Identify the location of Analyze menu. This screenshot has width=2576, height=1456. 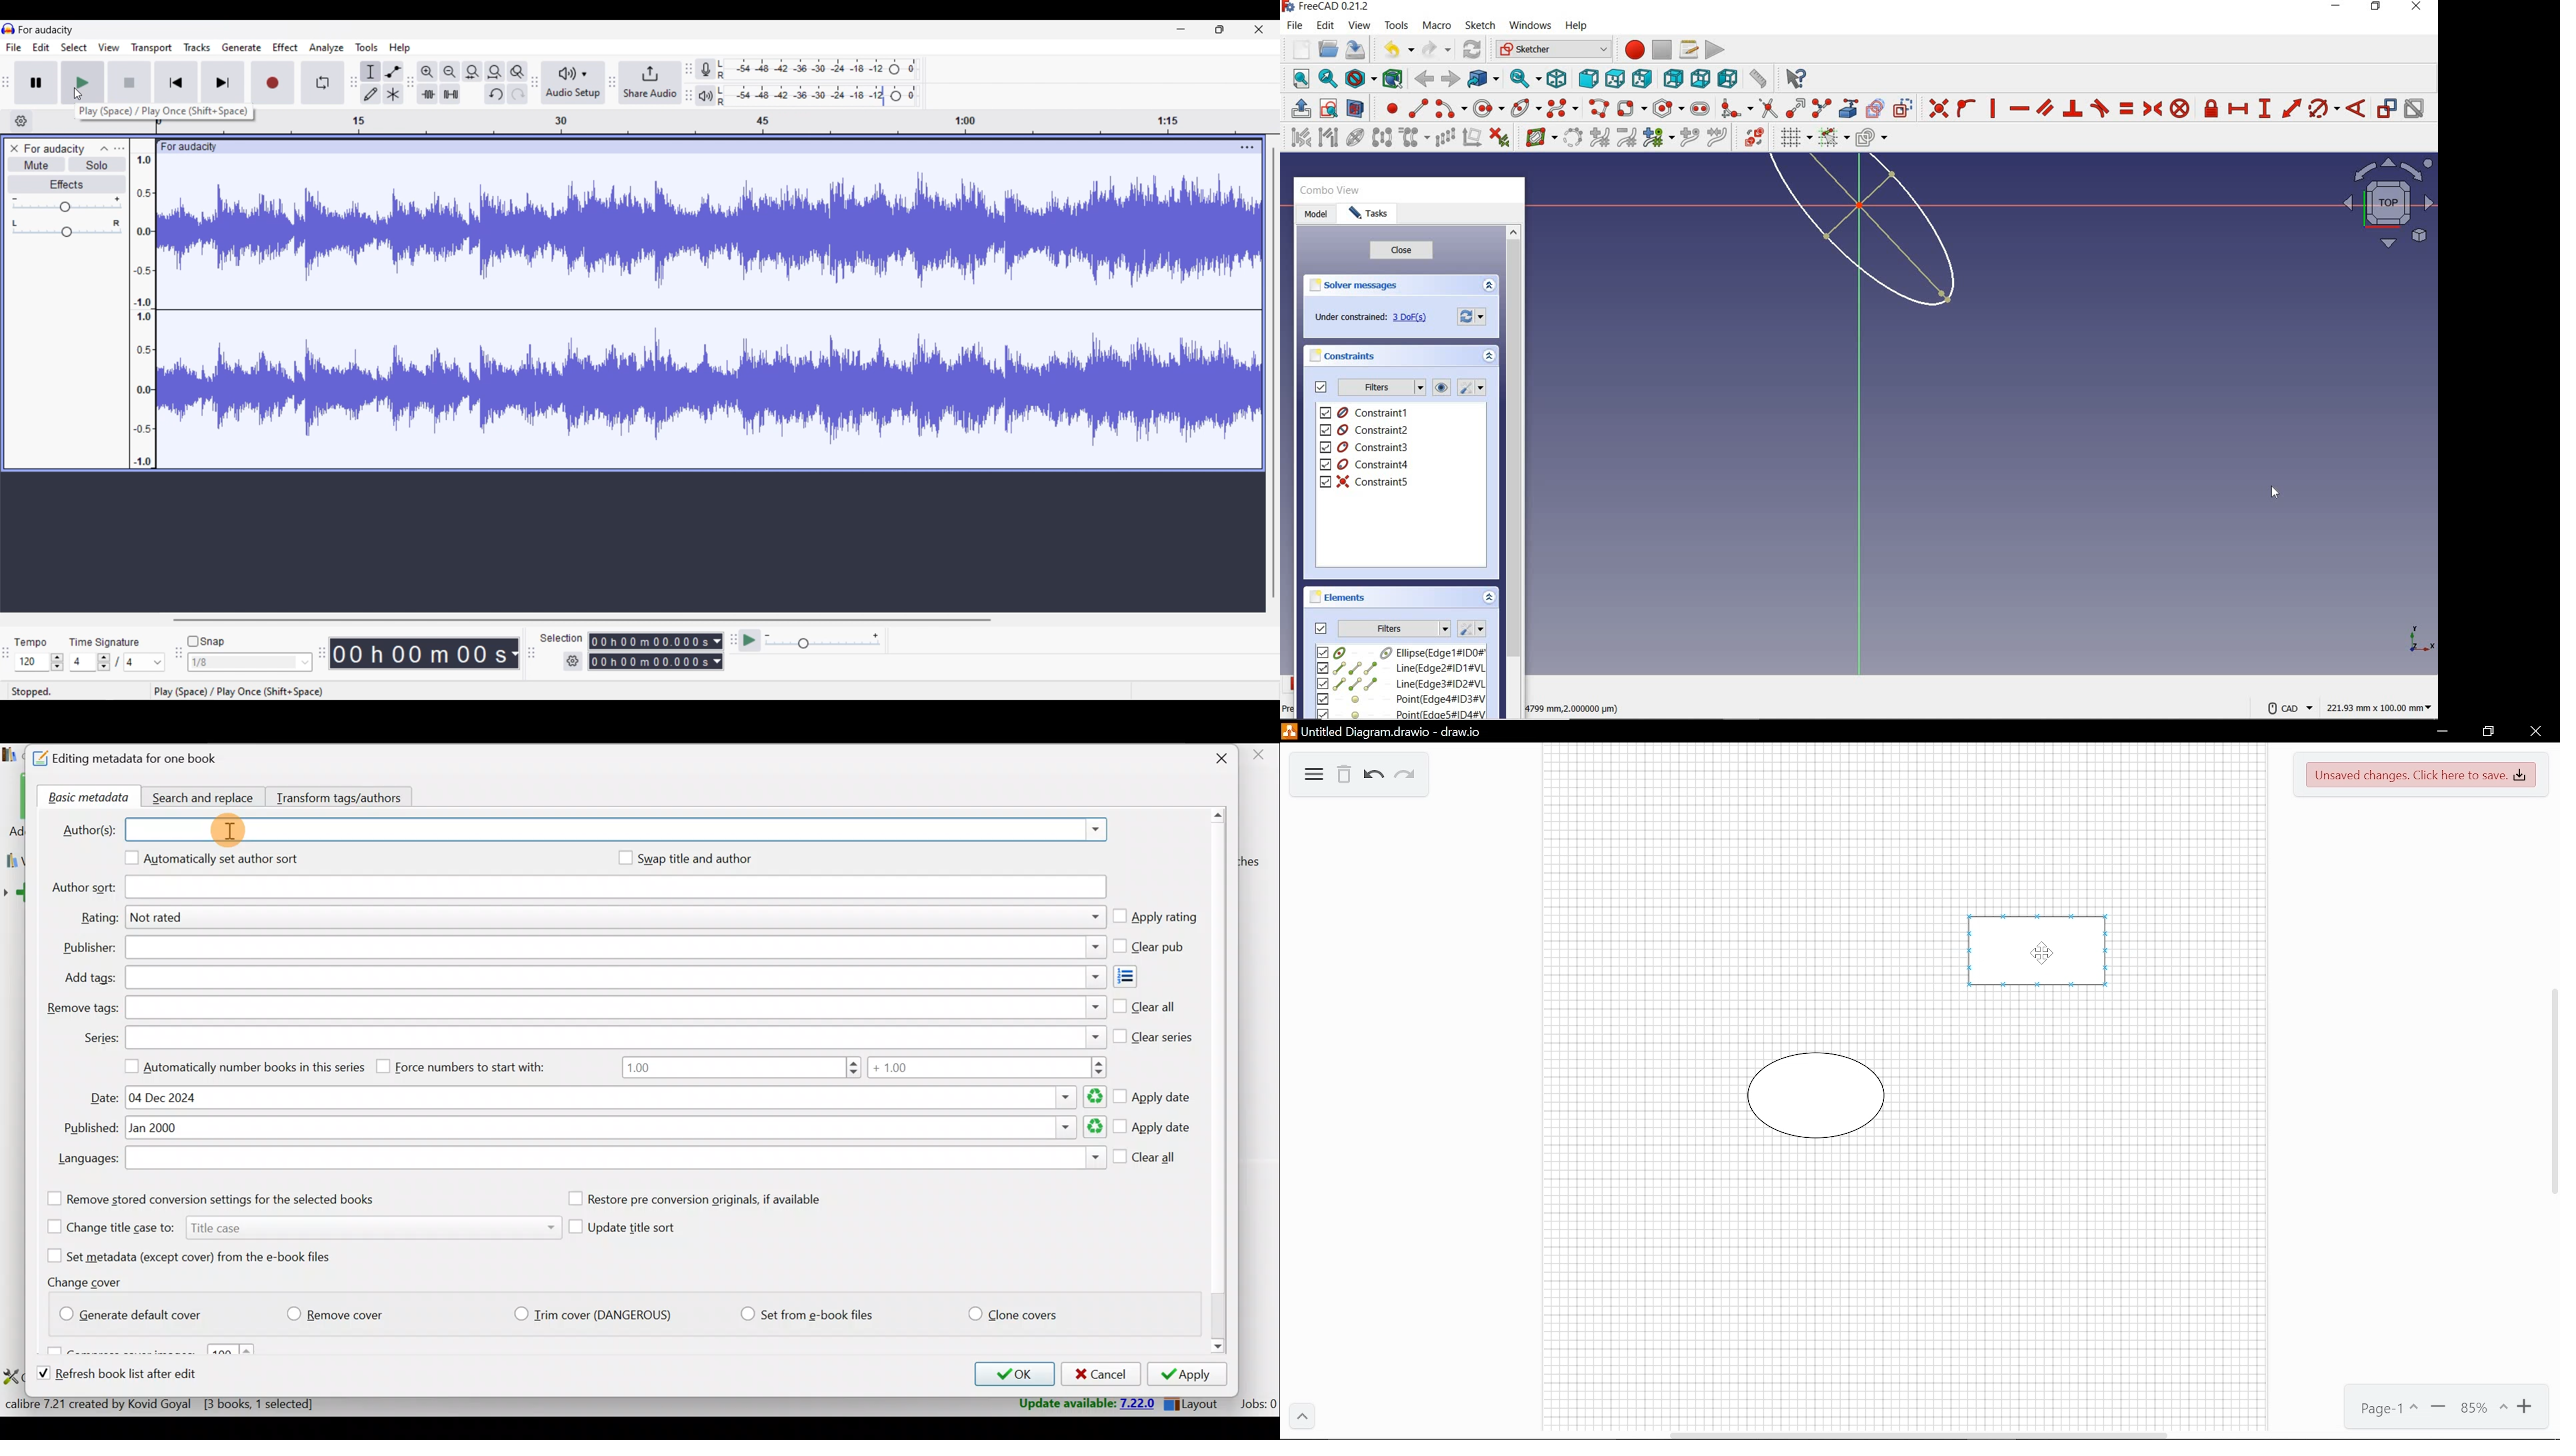
(326, 48).